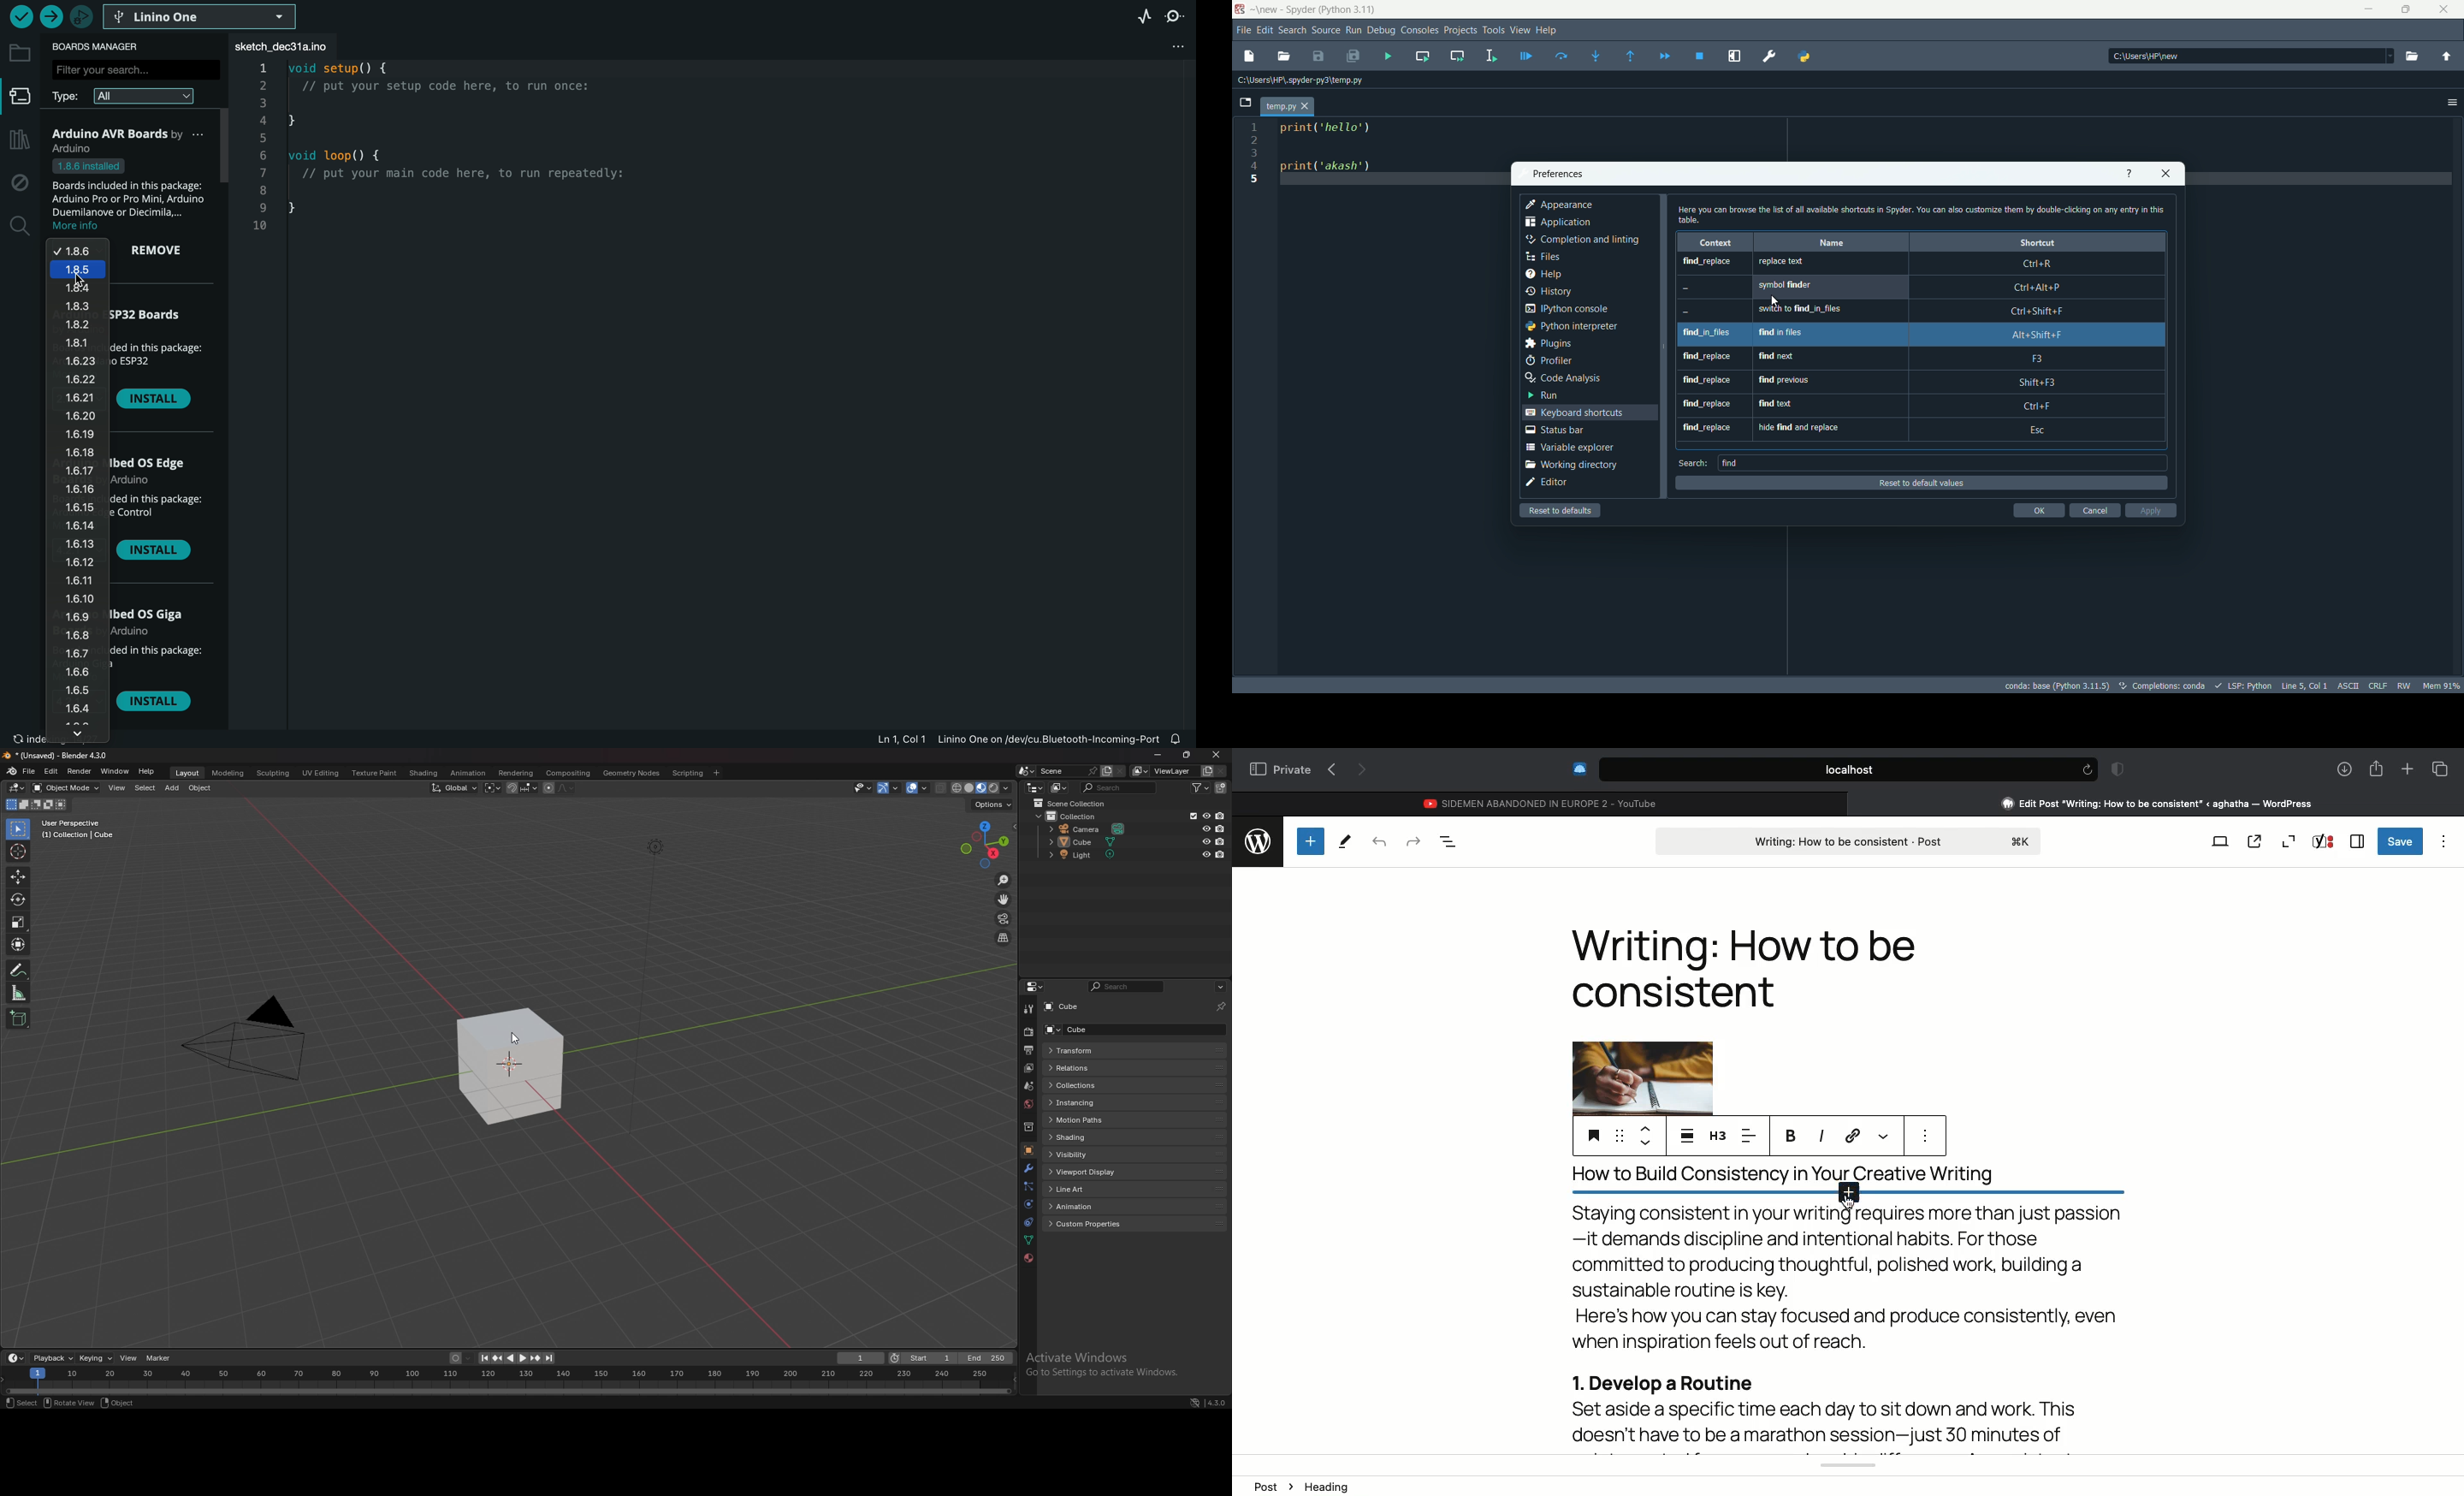  What do you see at coordinates (1792, 1136) in the screenshot?
I see `Bold` at bounding box center [1792, 1136].